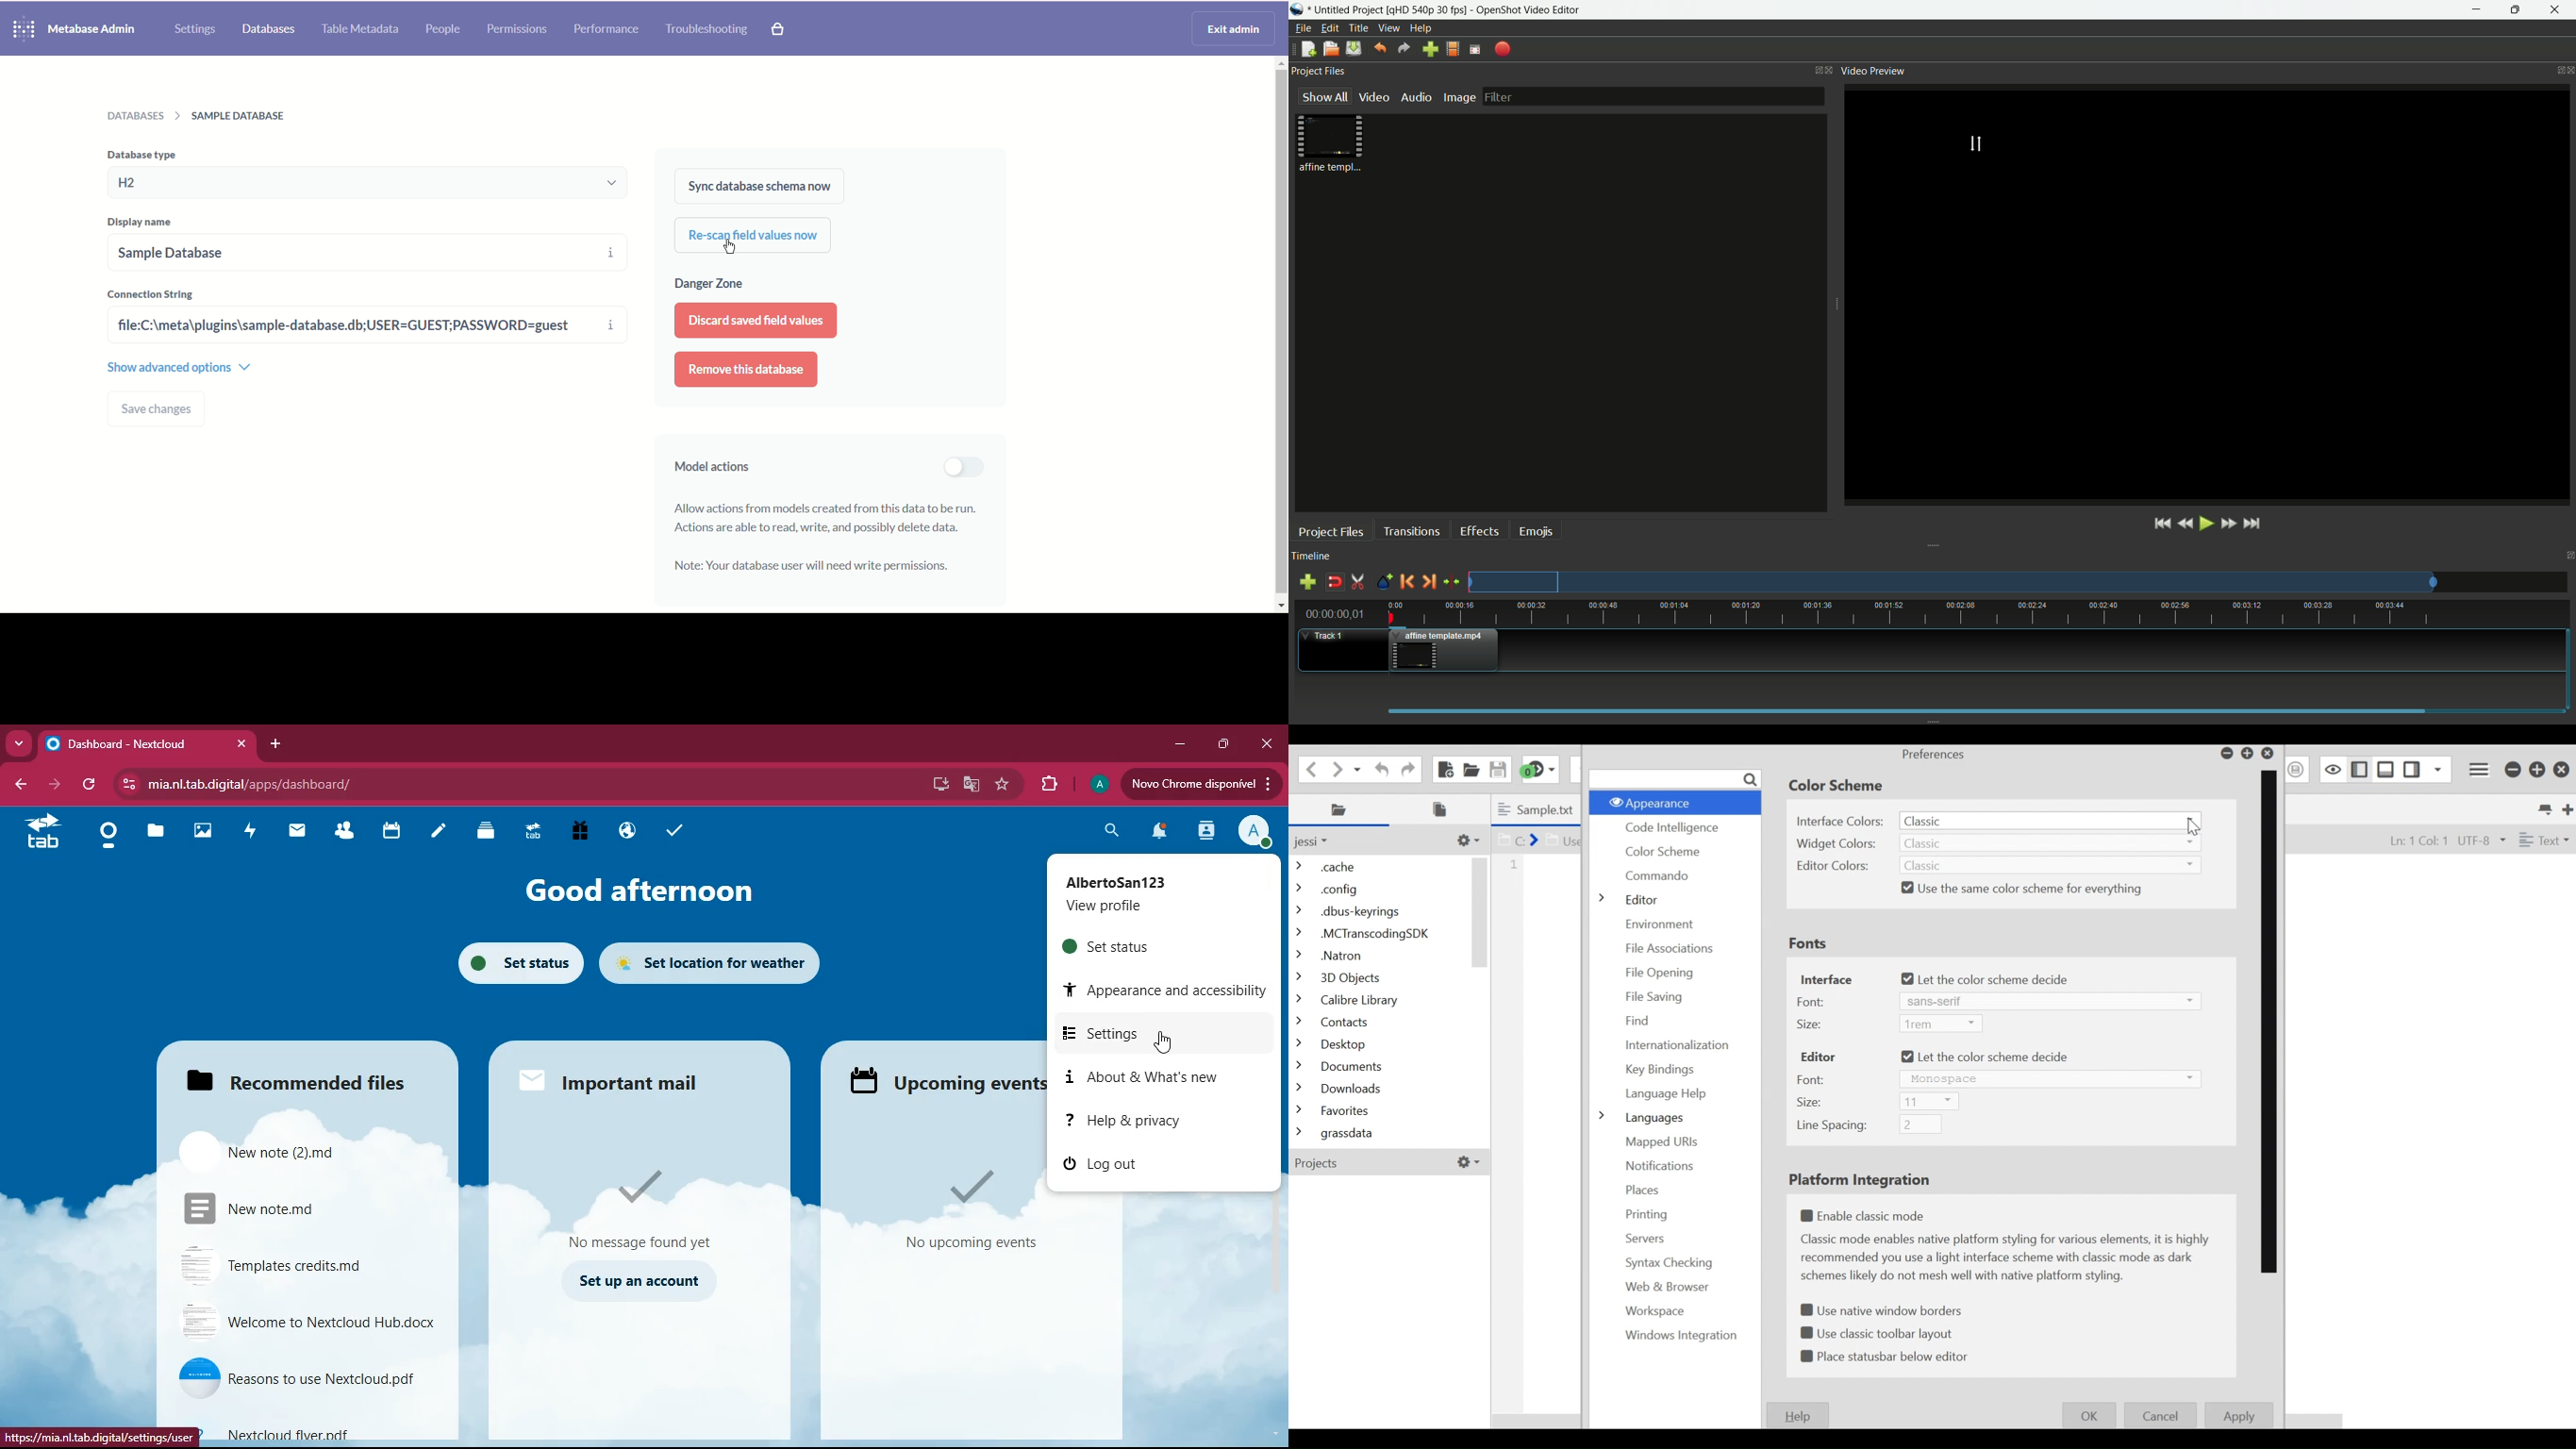 The height and width of the screenshot is (1456, 2576). Describe the element at coordinates (271, 1208) in the screenshot. I see `file` at that location.